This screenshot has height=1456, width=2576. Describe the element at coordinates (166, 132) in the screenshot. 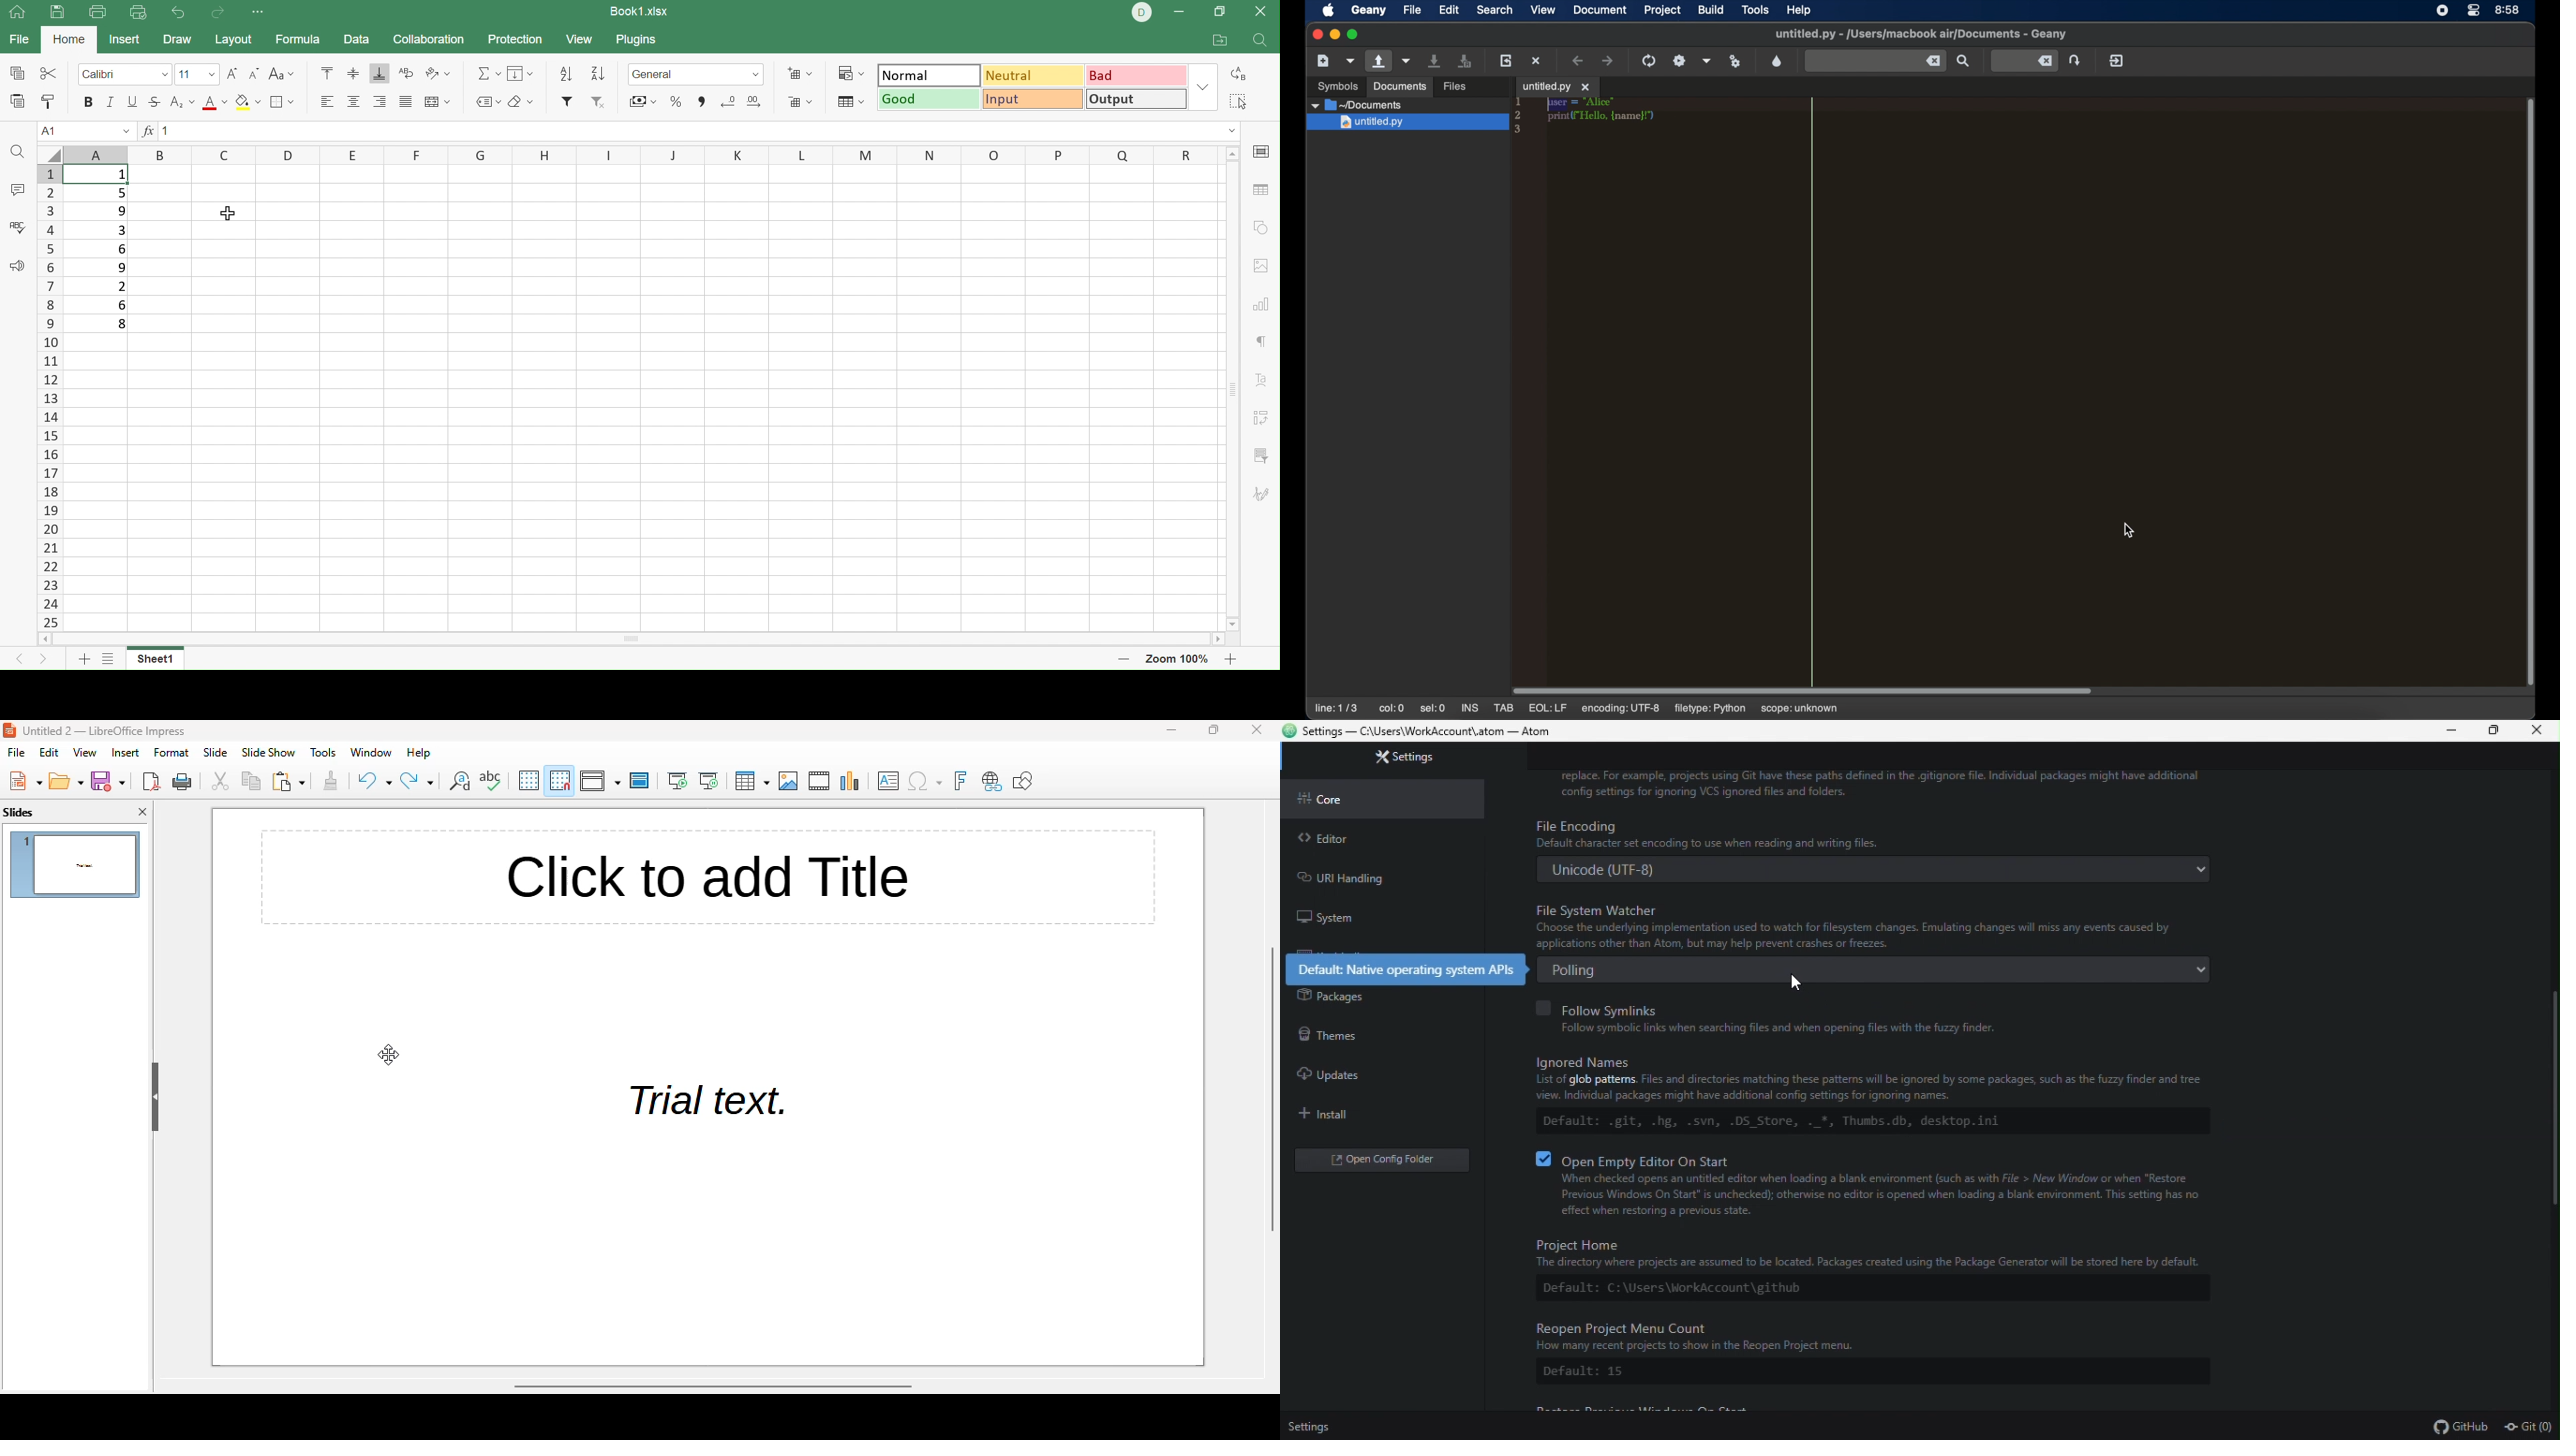

I see `1` at that location.